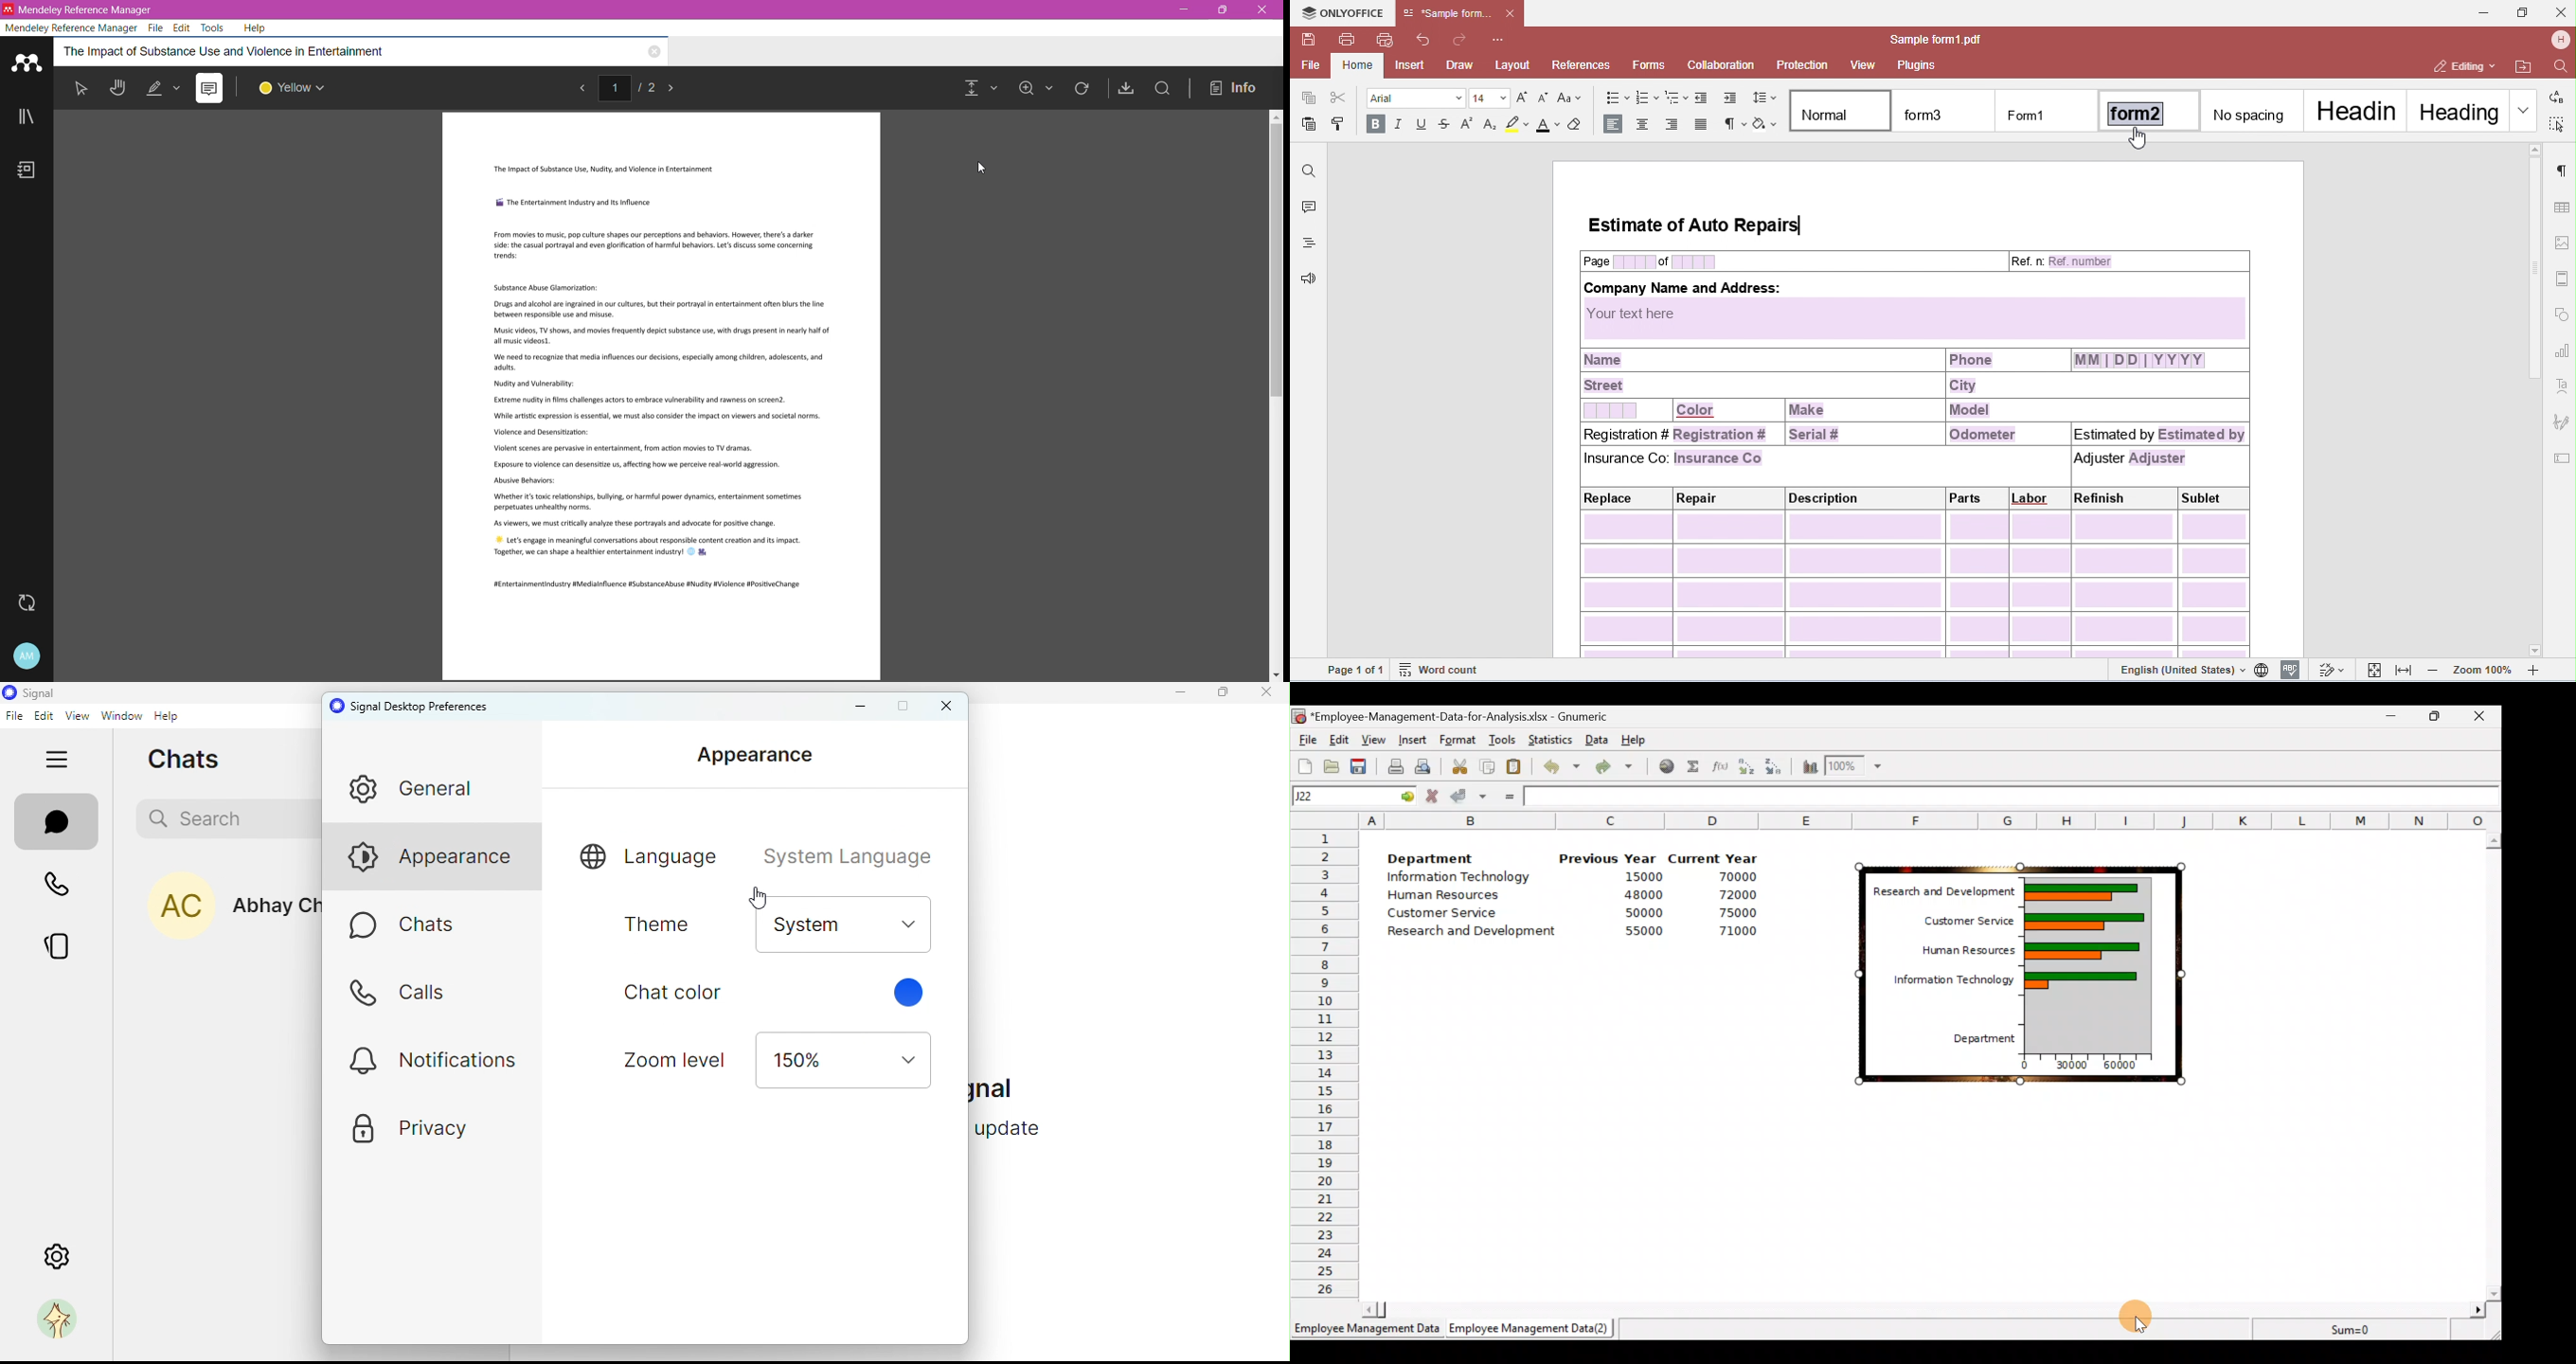 Image resolution: width=2576 pixels, height=1372 pixels. I want to click on Customer Service, so click(1436, 913).